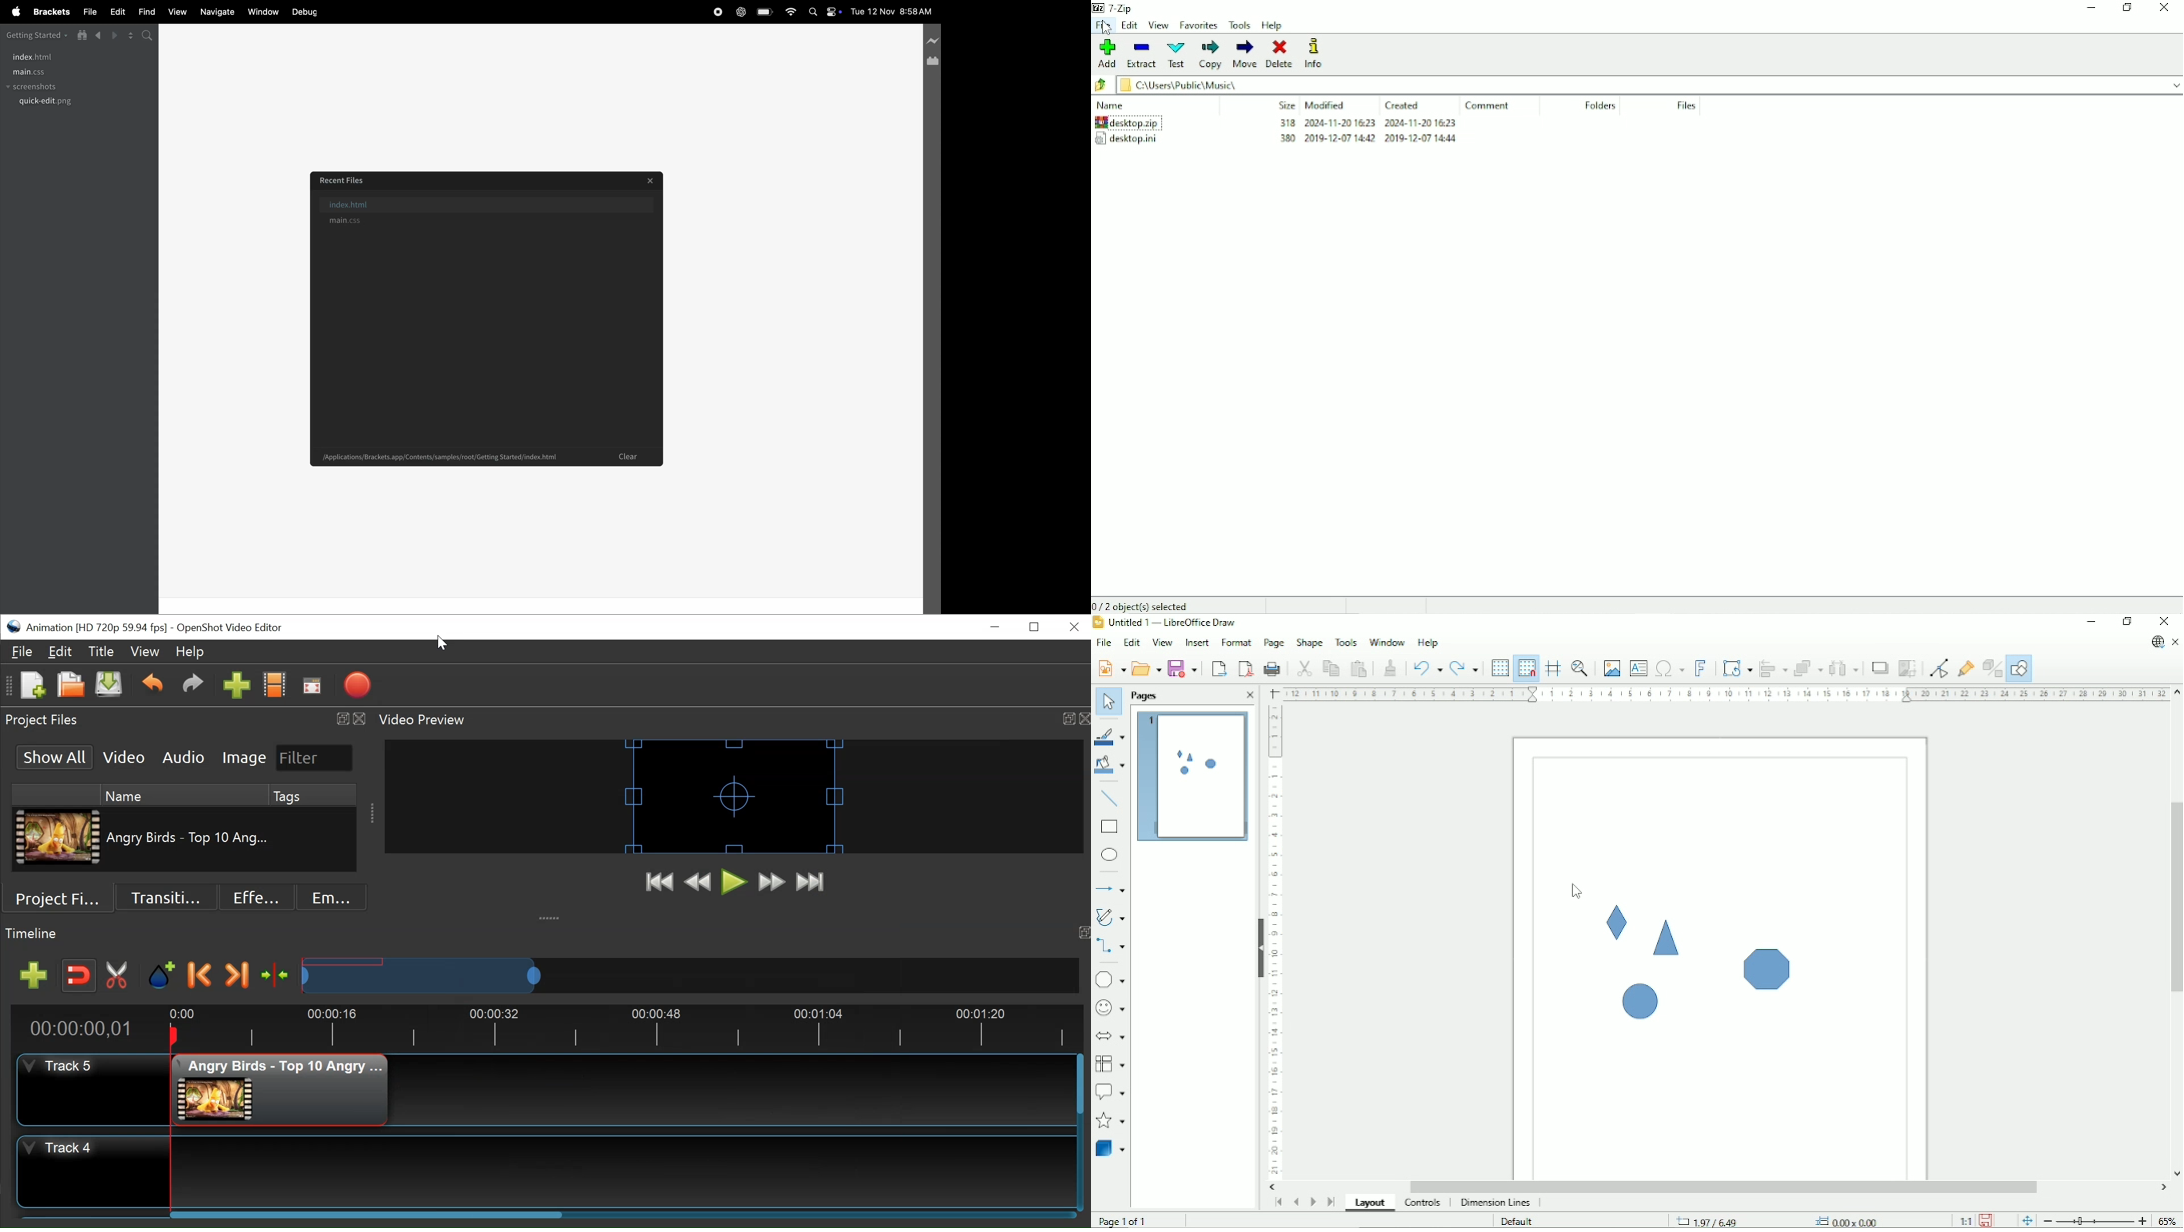 The image size is (2184, 1232). I want to click on Copy, so click(1330, 667).